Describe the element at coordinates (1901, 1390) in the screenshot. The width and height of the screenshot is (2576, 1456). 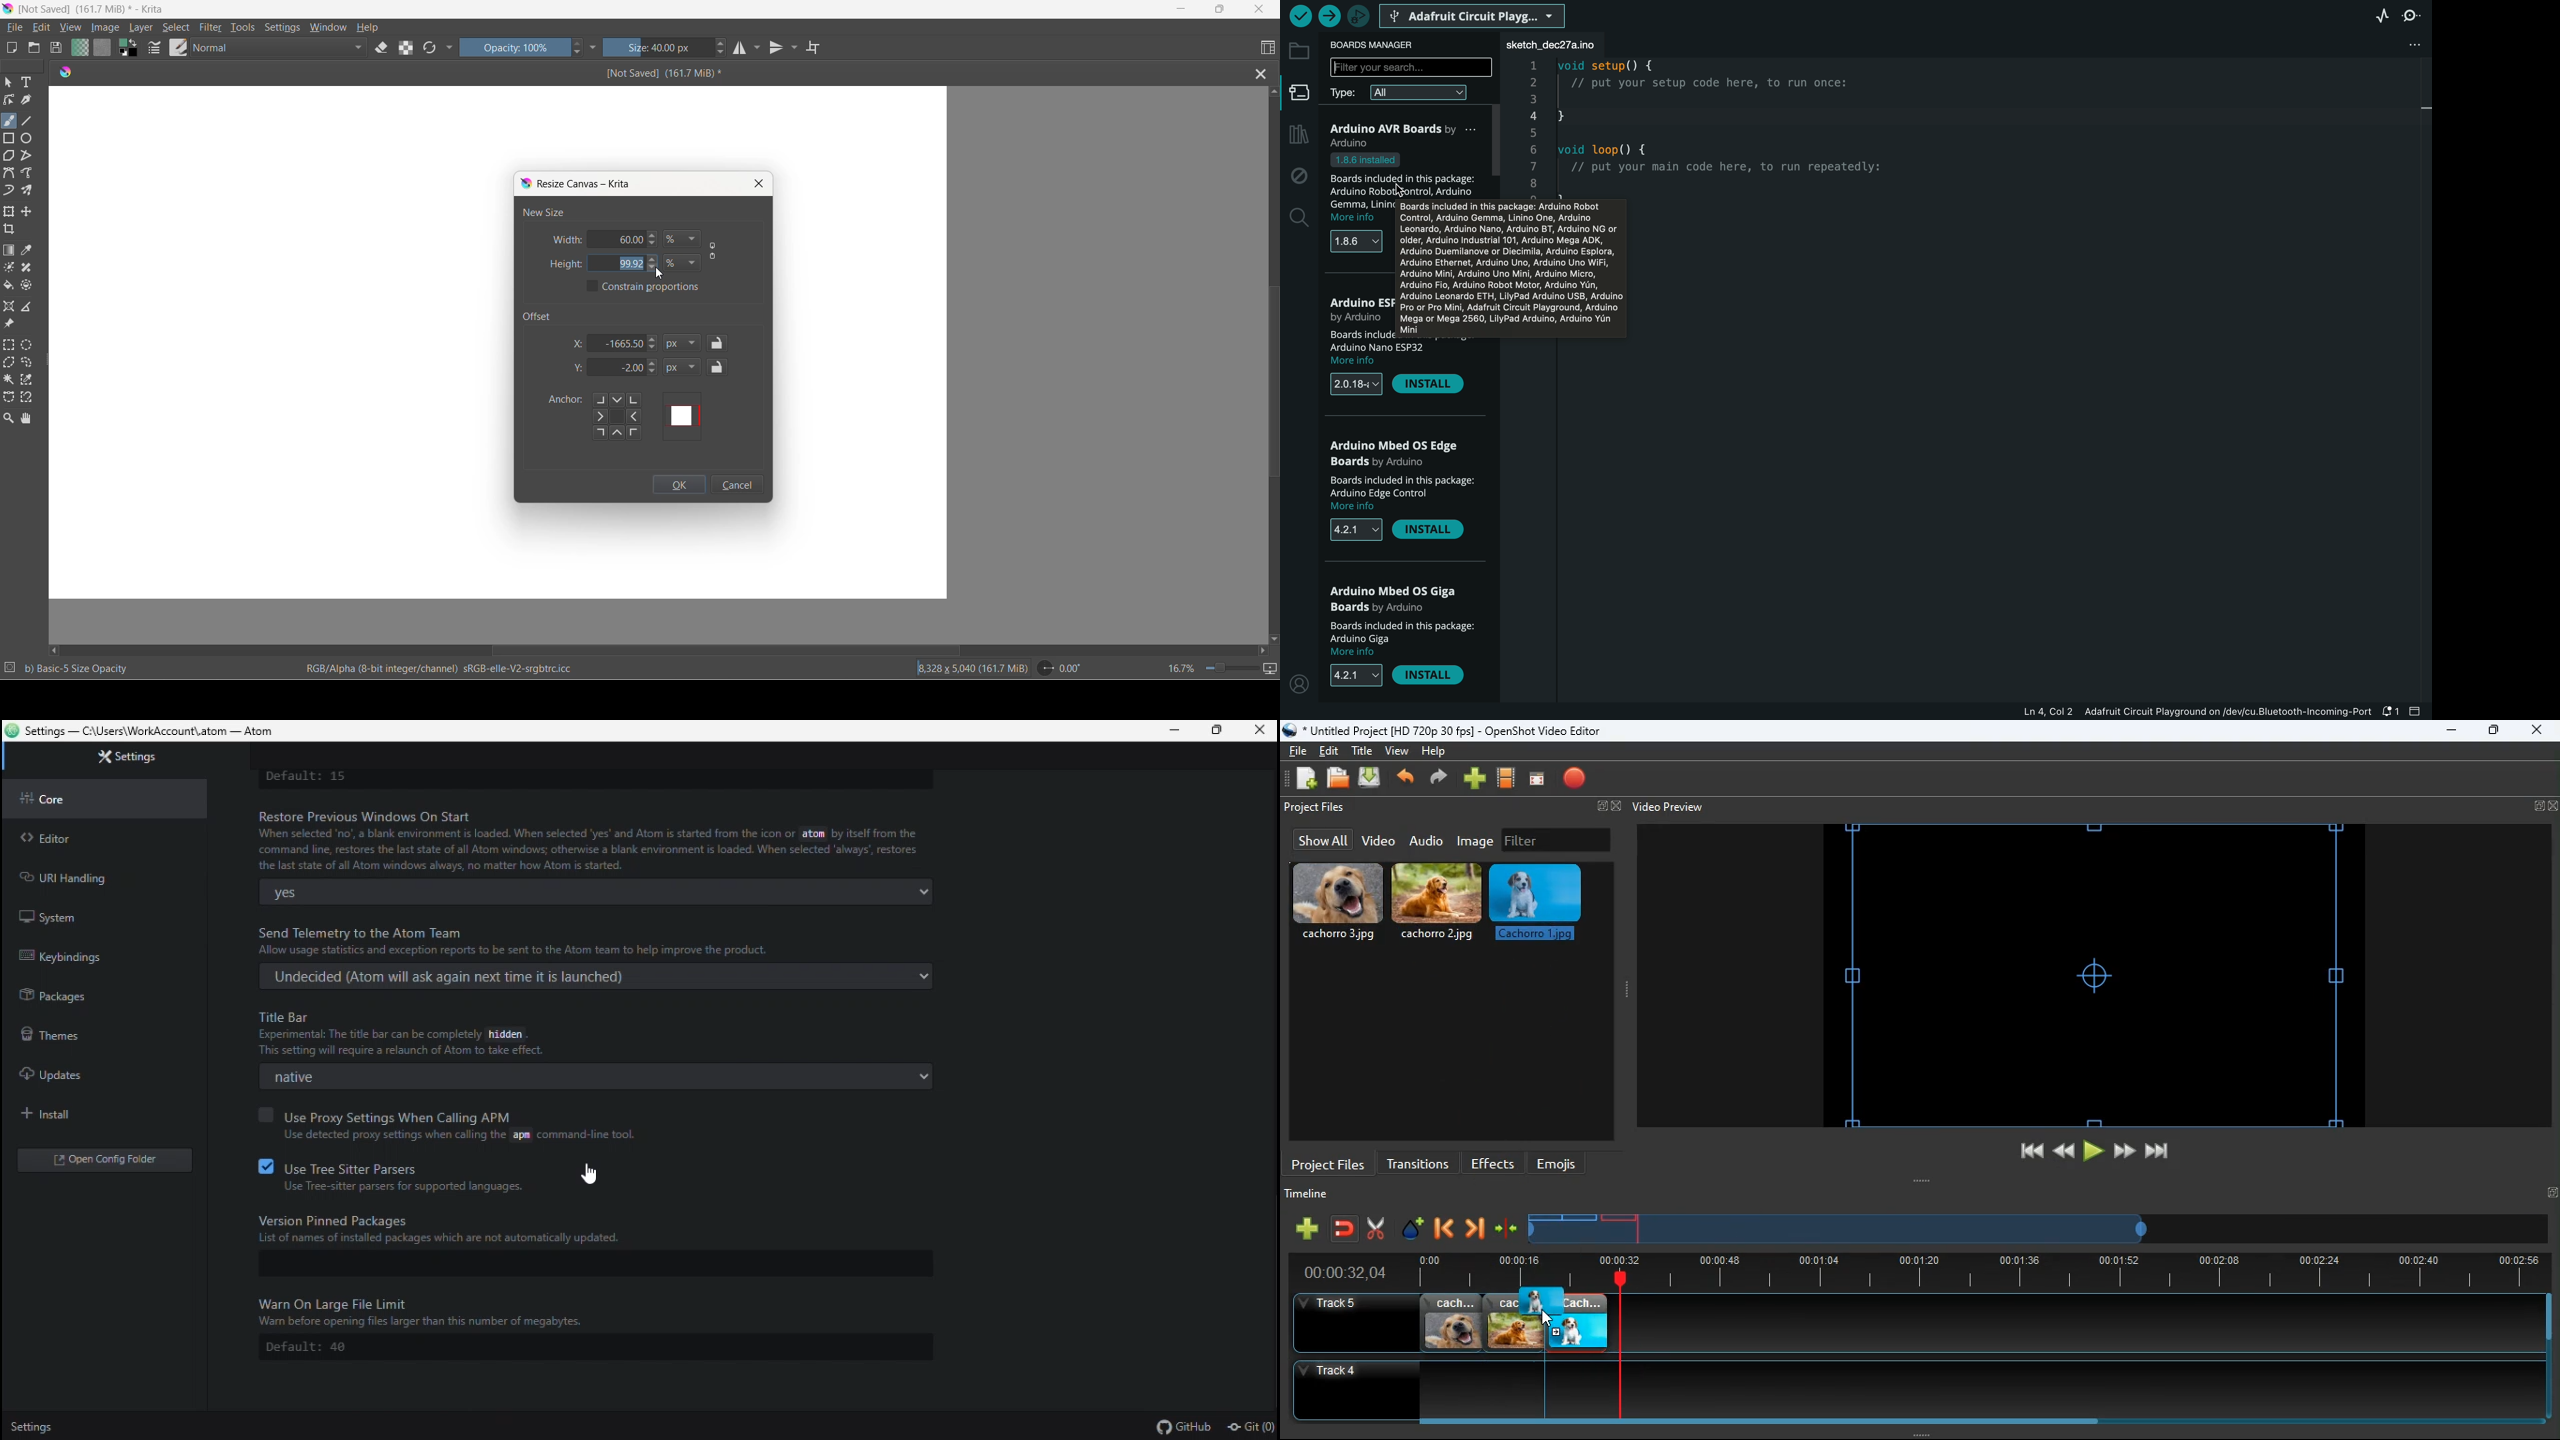
I see `track` at that location.